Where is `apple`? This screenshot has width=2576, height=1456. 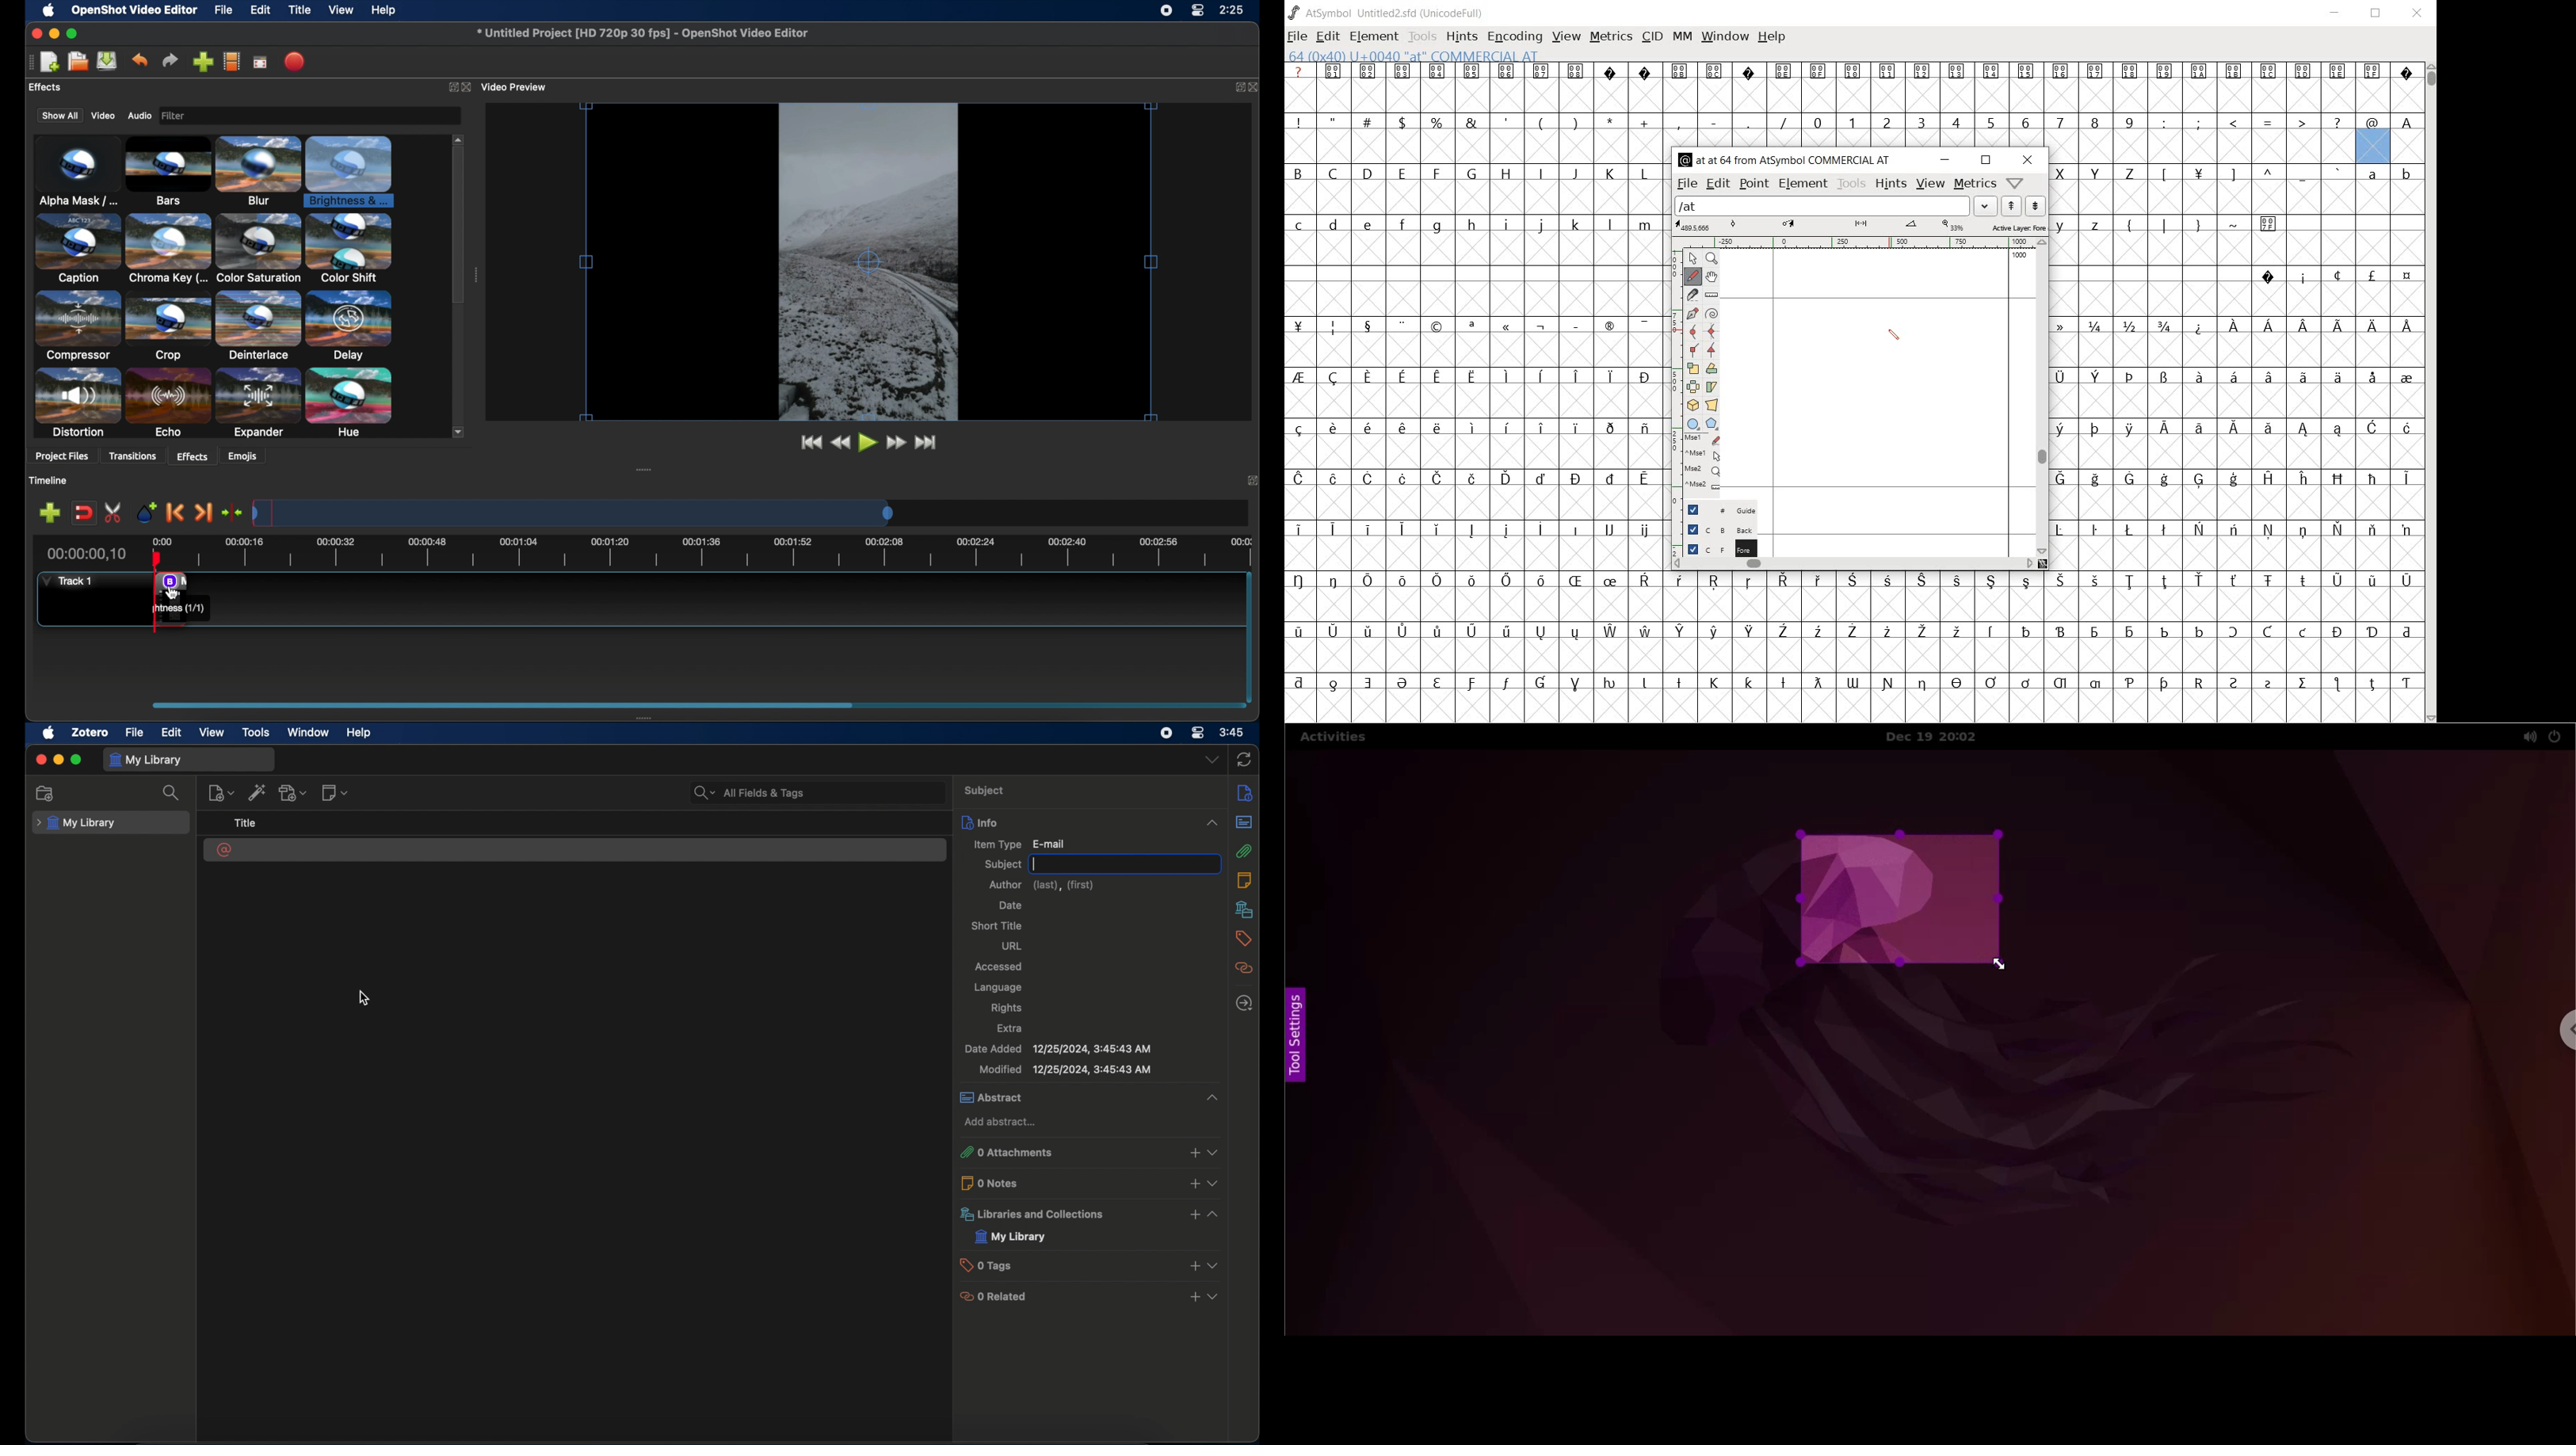
apple is located at coordinates (50, 733).